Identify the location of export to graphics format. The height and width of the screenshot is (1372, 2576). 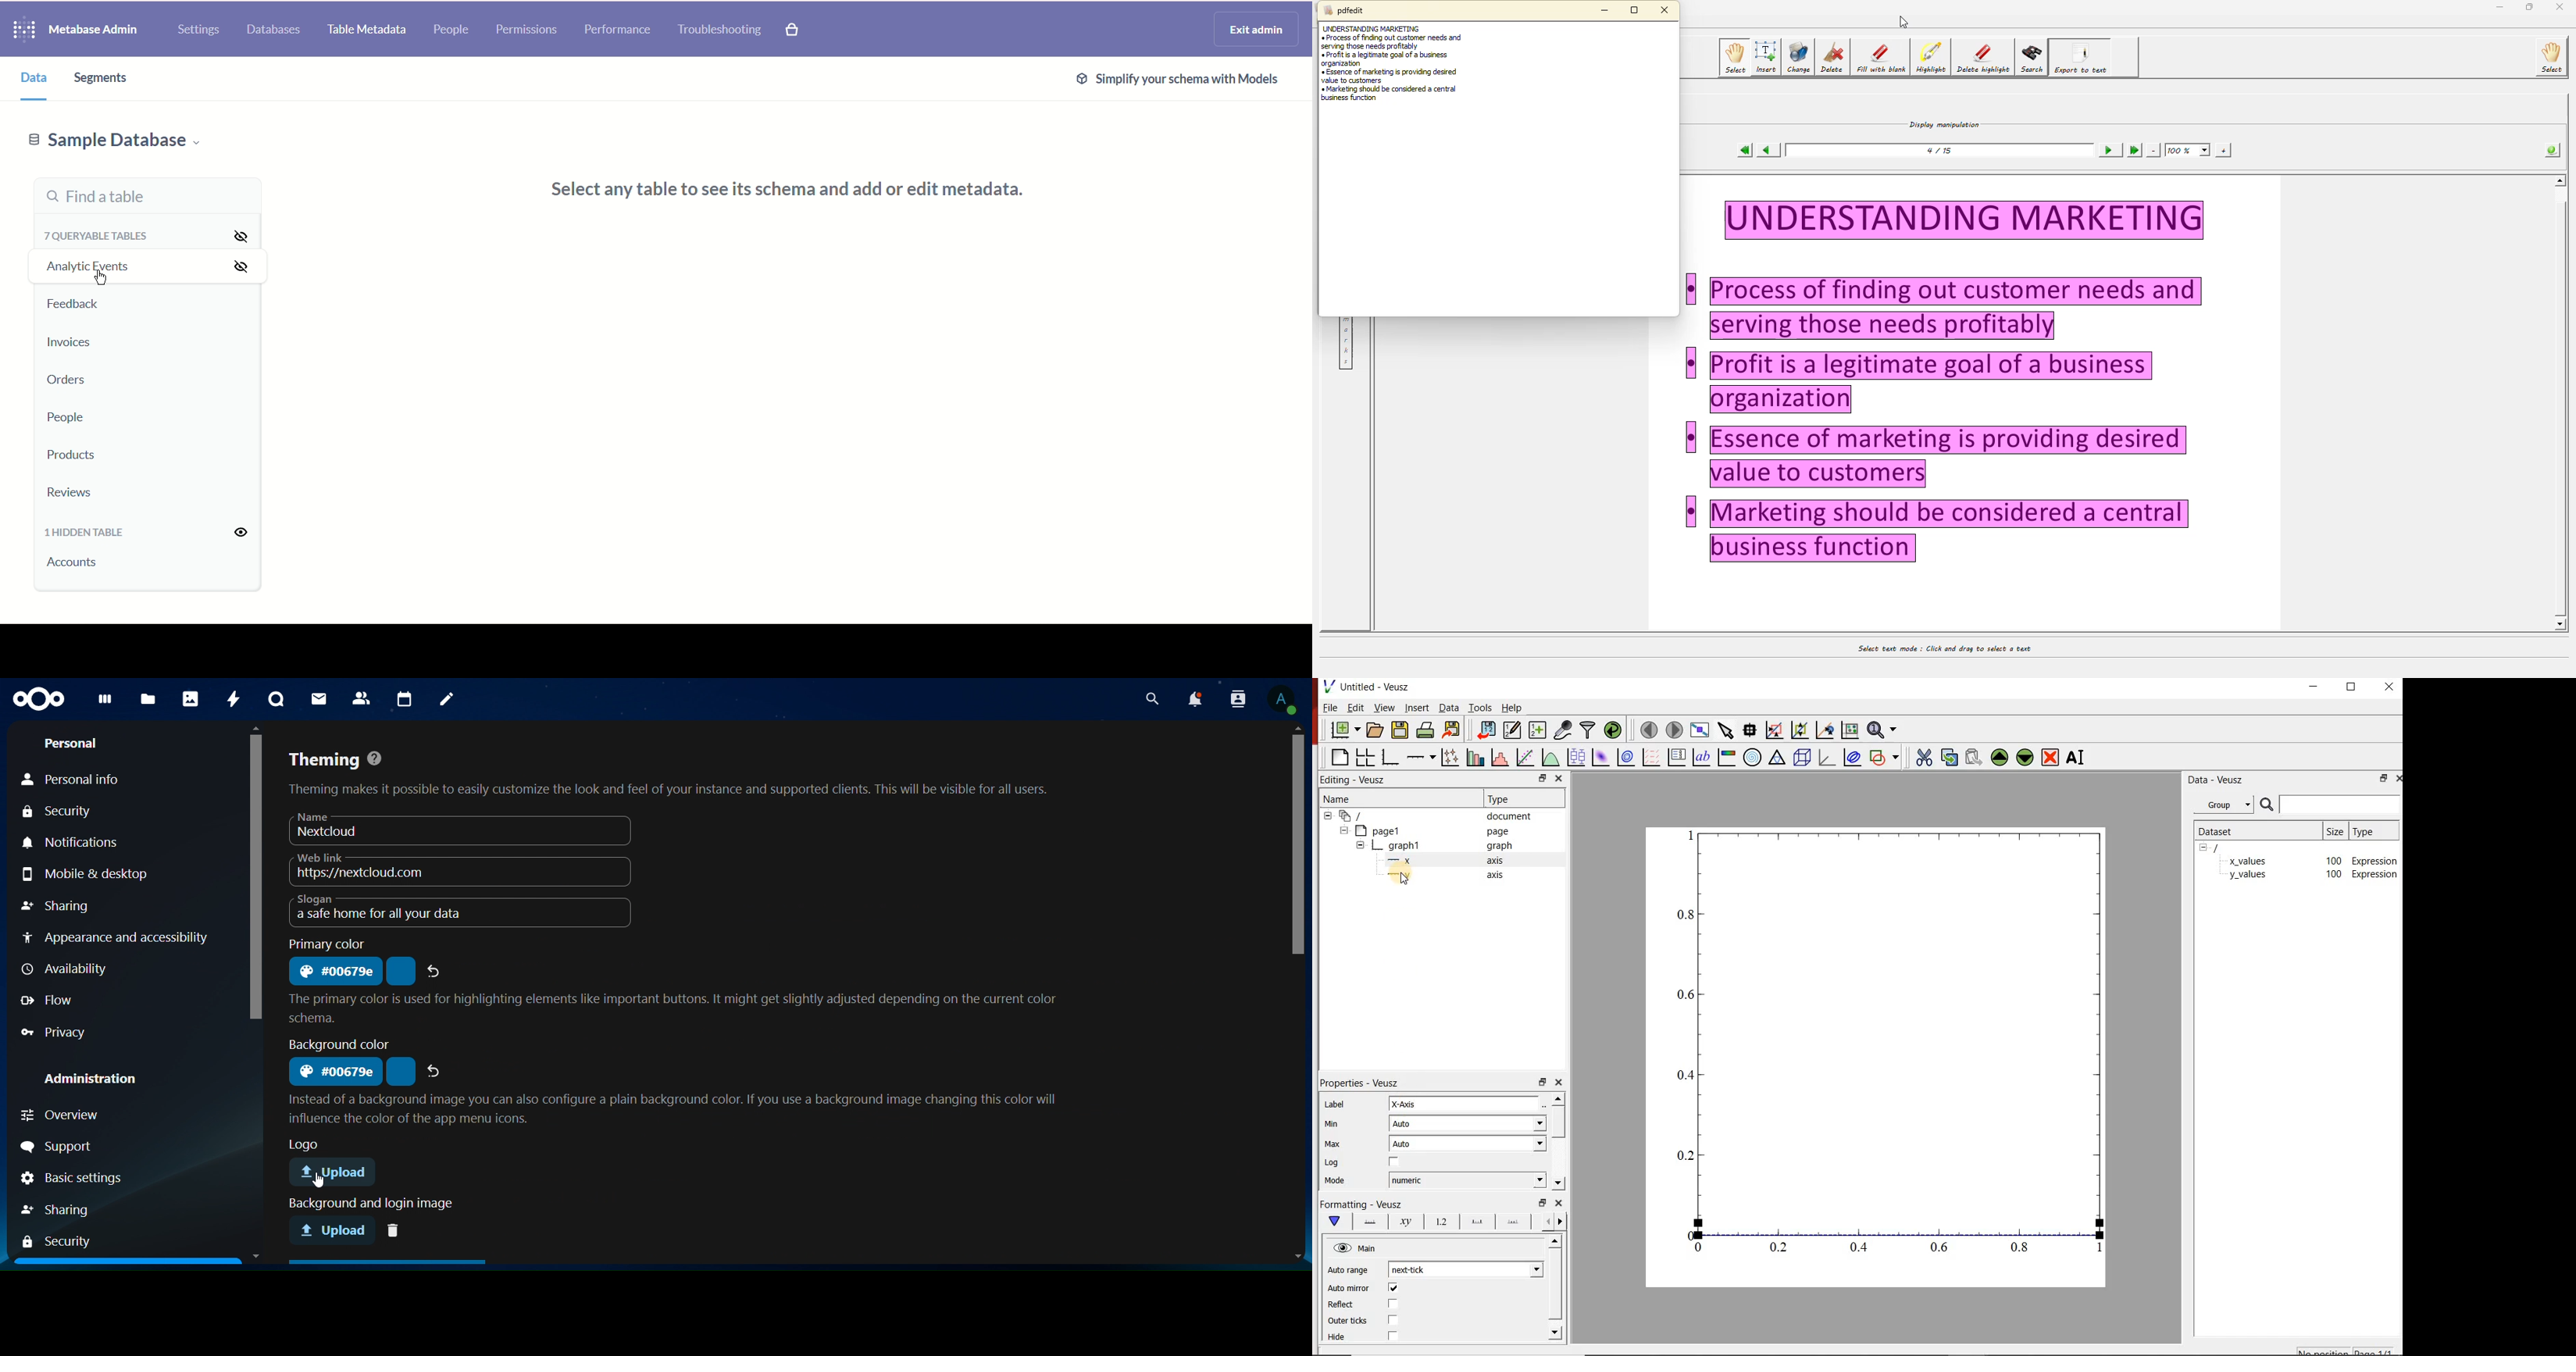
(1452, 729).